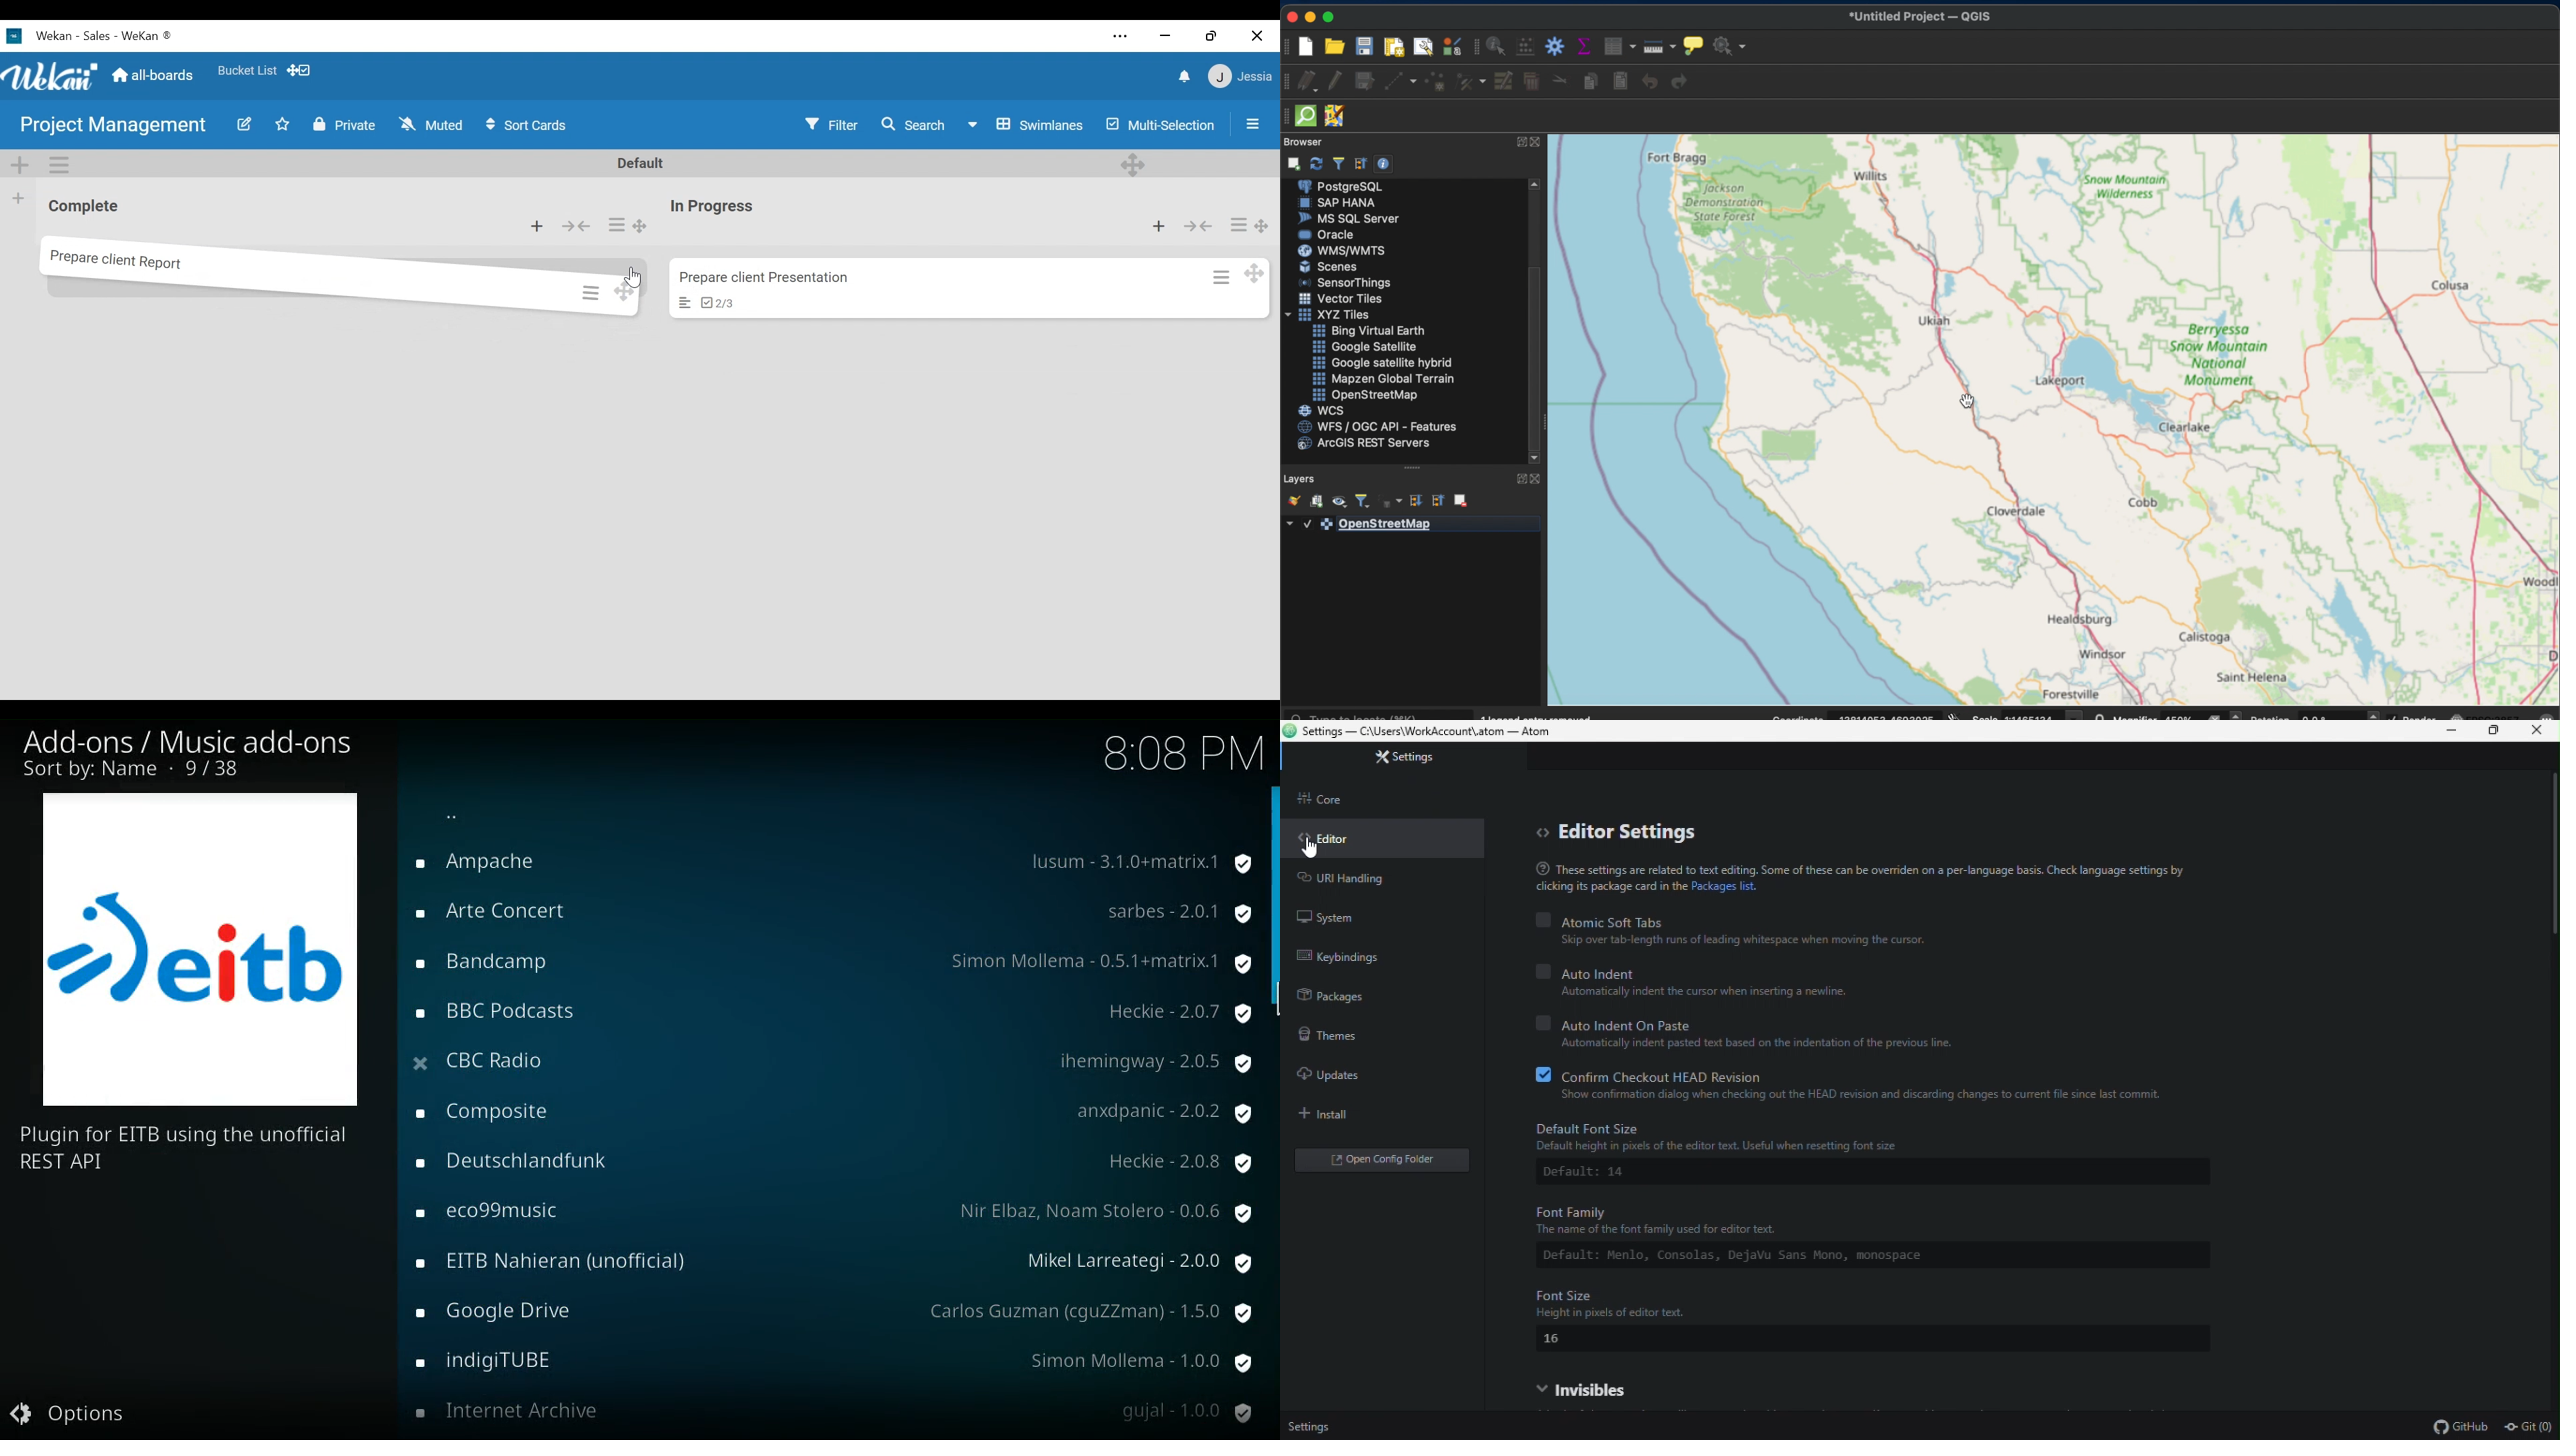 The image size is (2576, 1456). Describe the element at coordinates (1309, 47) in the screenshot. I see `new project` at that location.